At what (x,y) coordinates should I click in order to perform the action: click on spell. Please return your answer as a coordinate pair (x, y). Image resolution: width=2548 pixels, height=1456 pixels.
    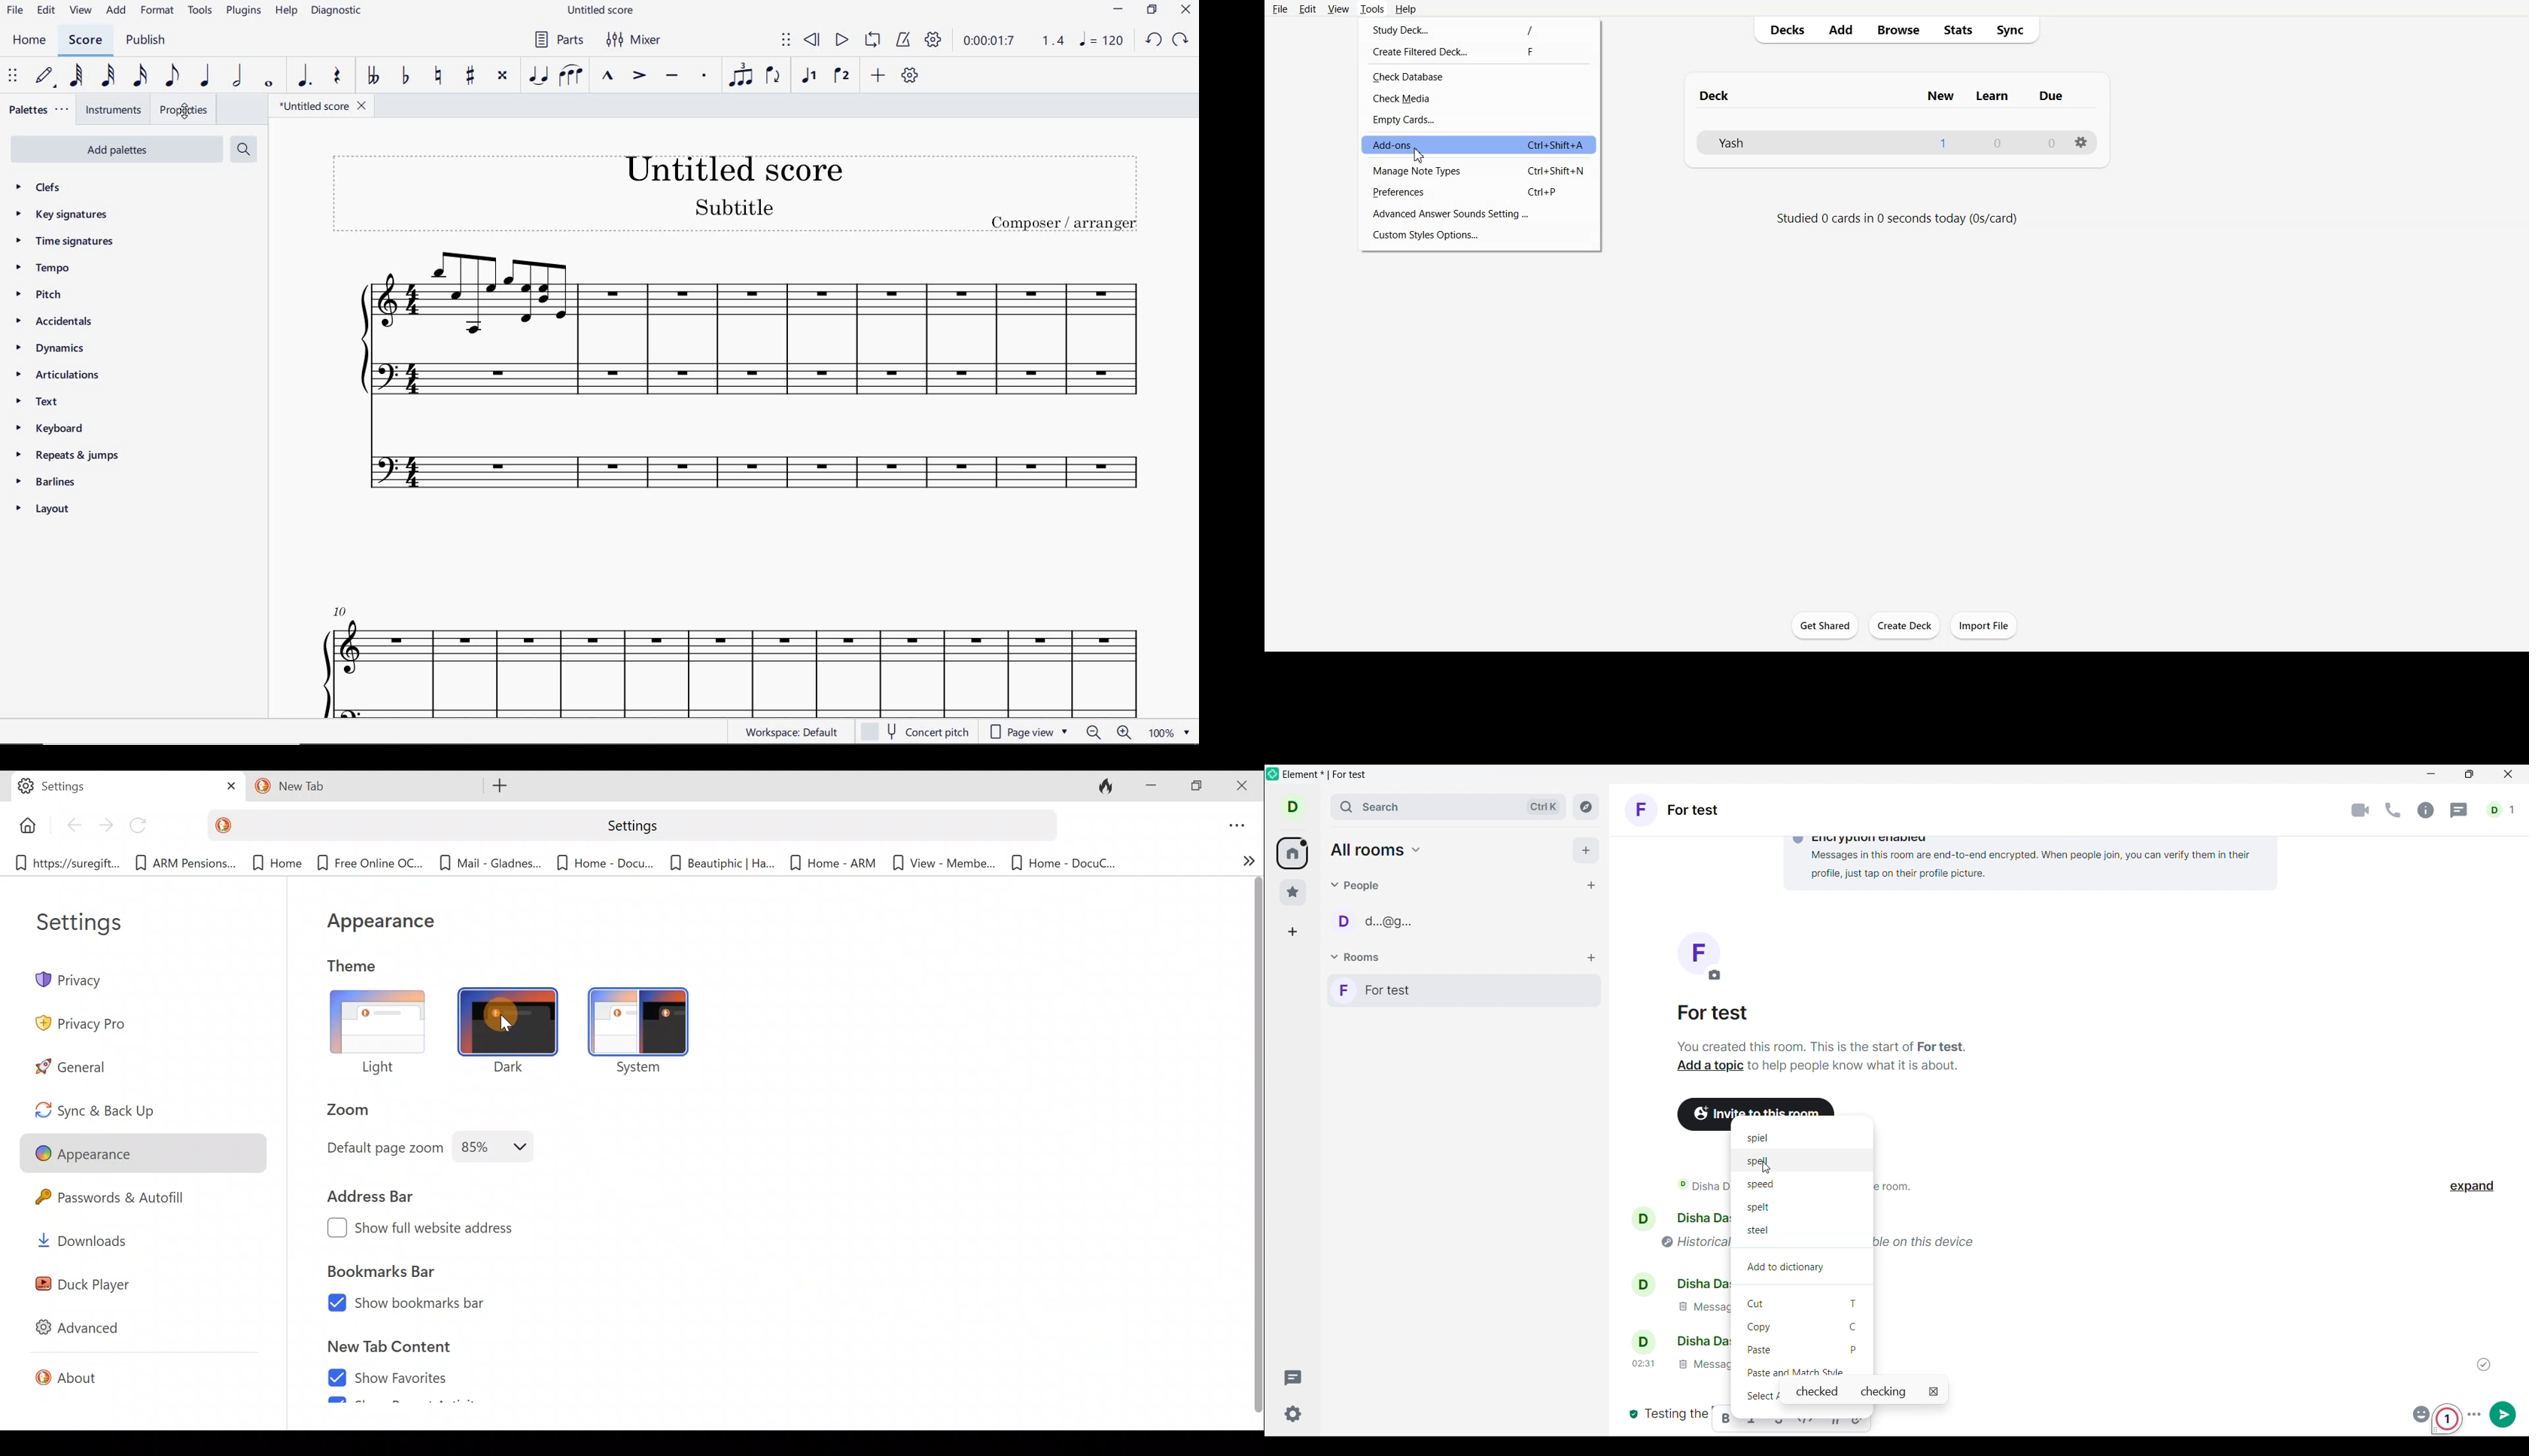
    Looking at the image, I should click on (1757, 1160).